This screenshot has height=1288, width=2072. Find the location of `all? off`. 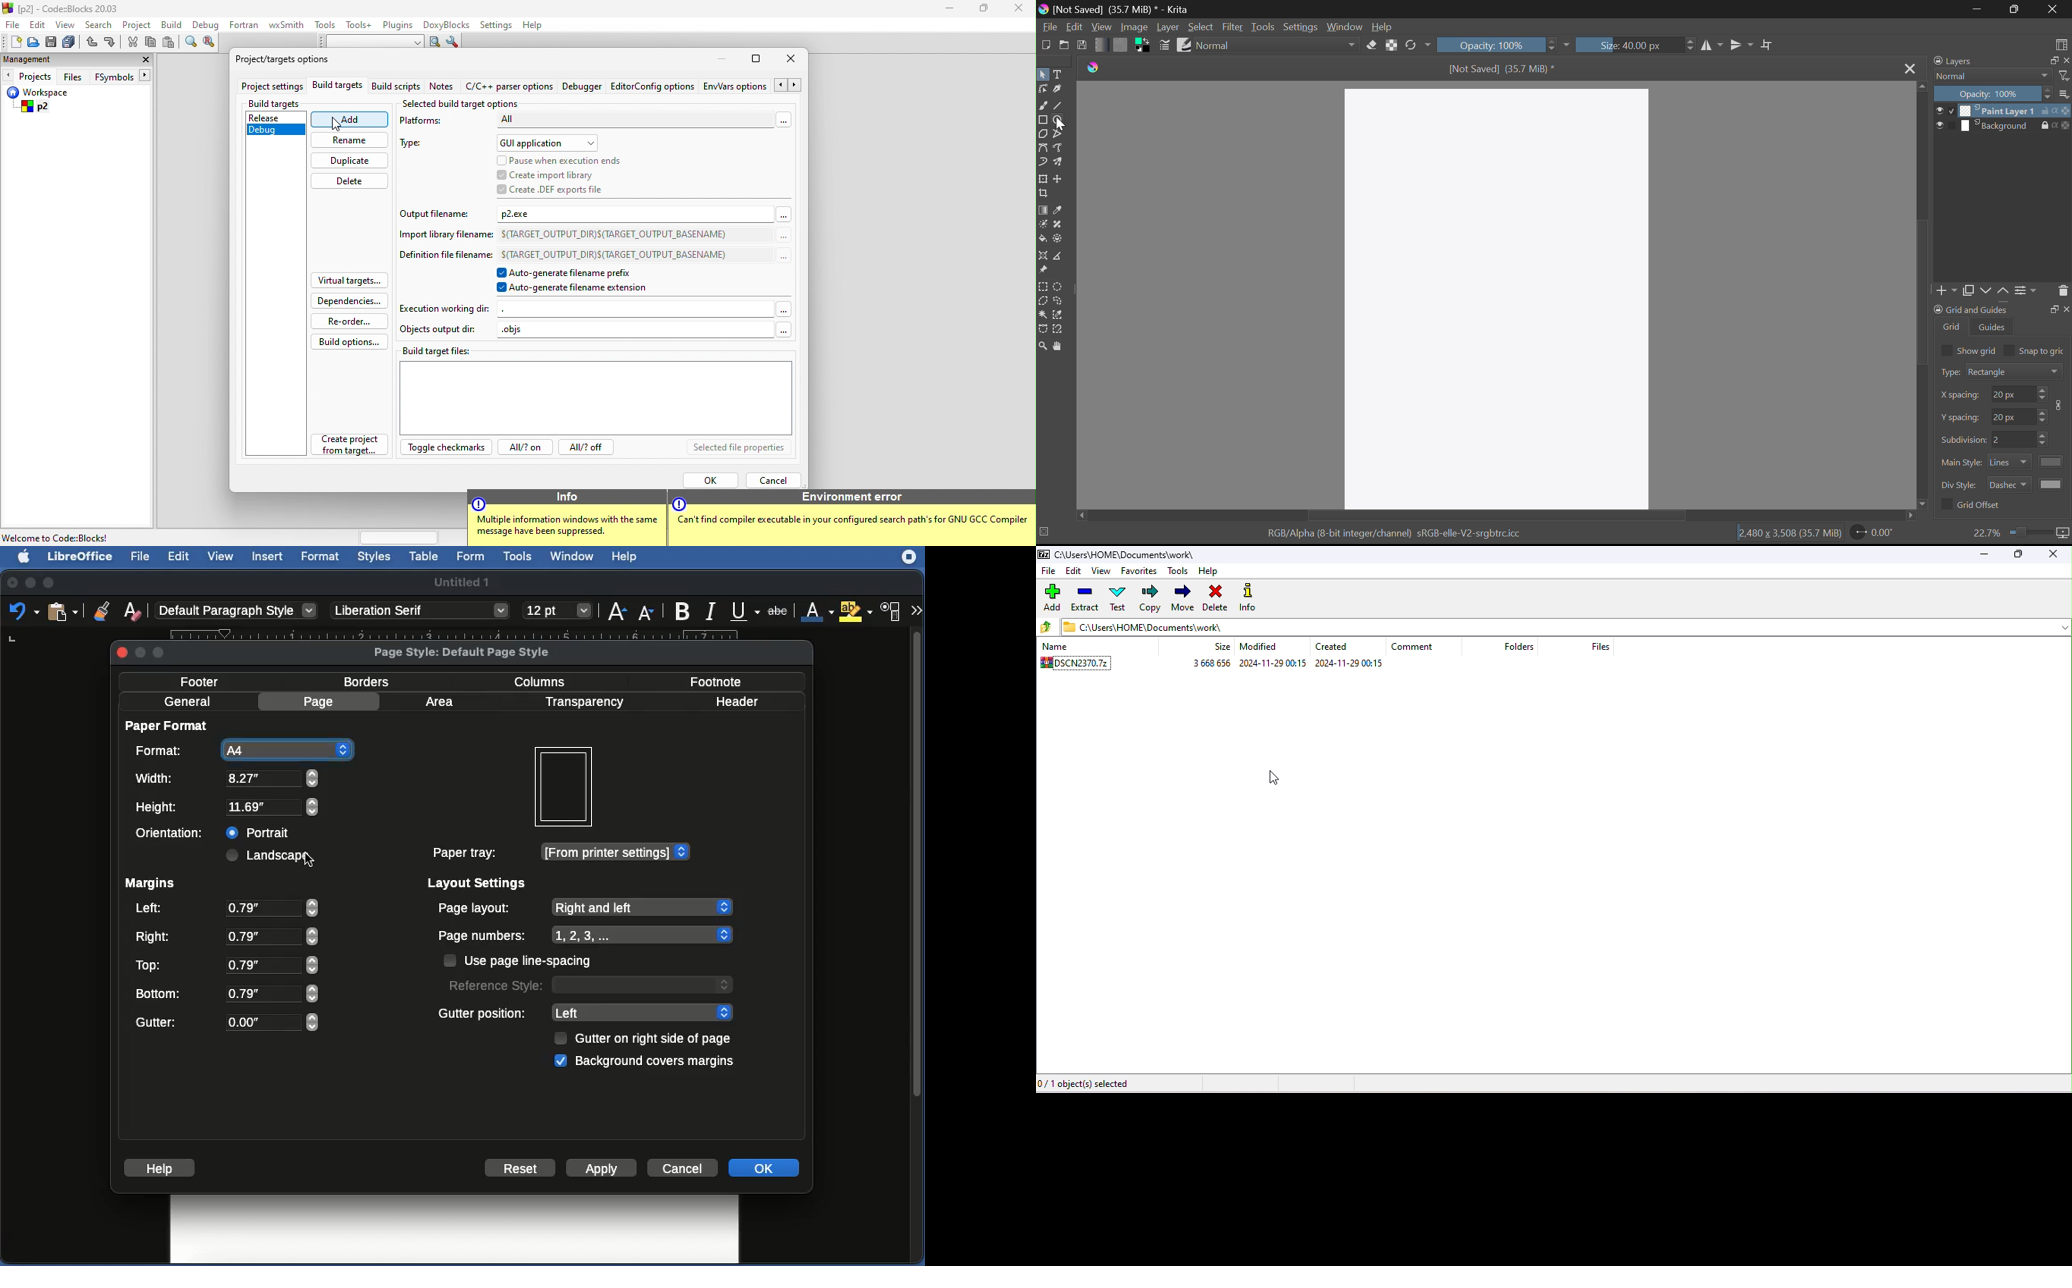

all? off is located at coordinates (589, 449).